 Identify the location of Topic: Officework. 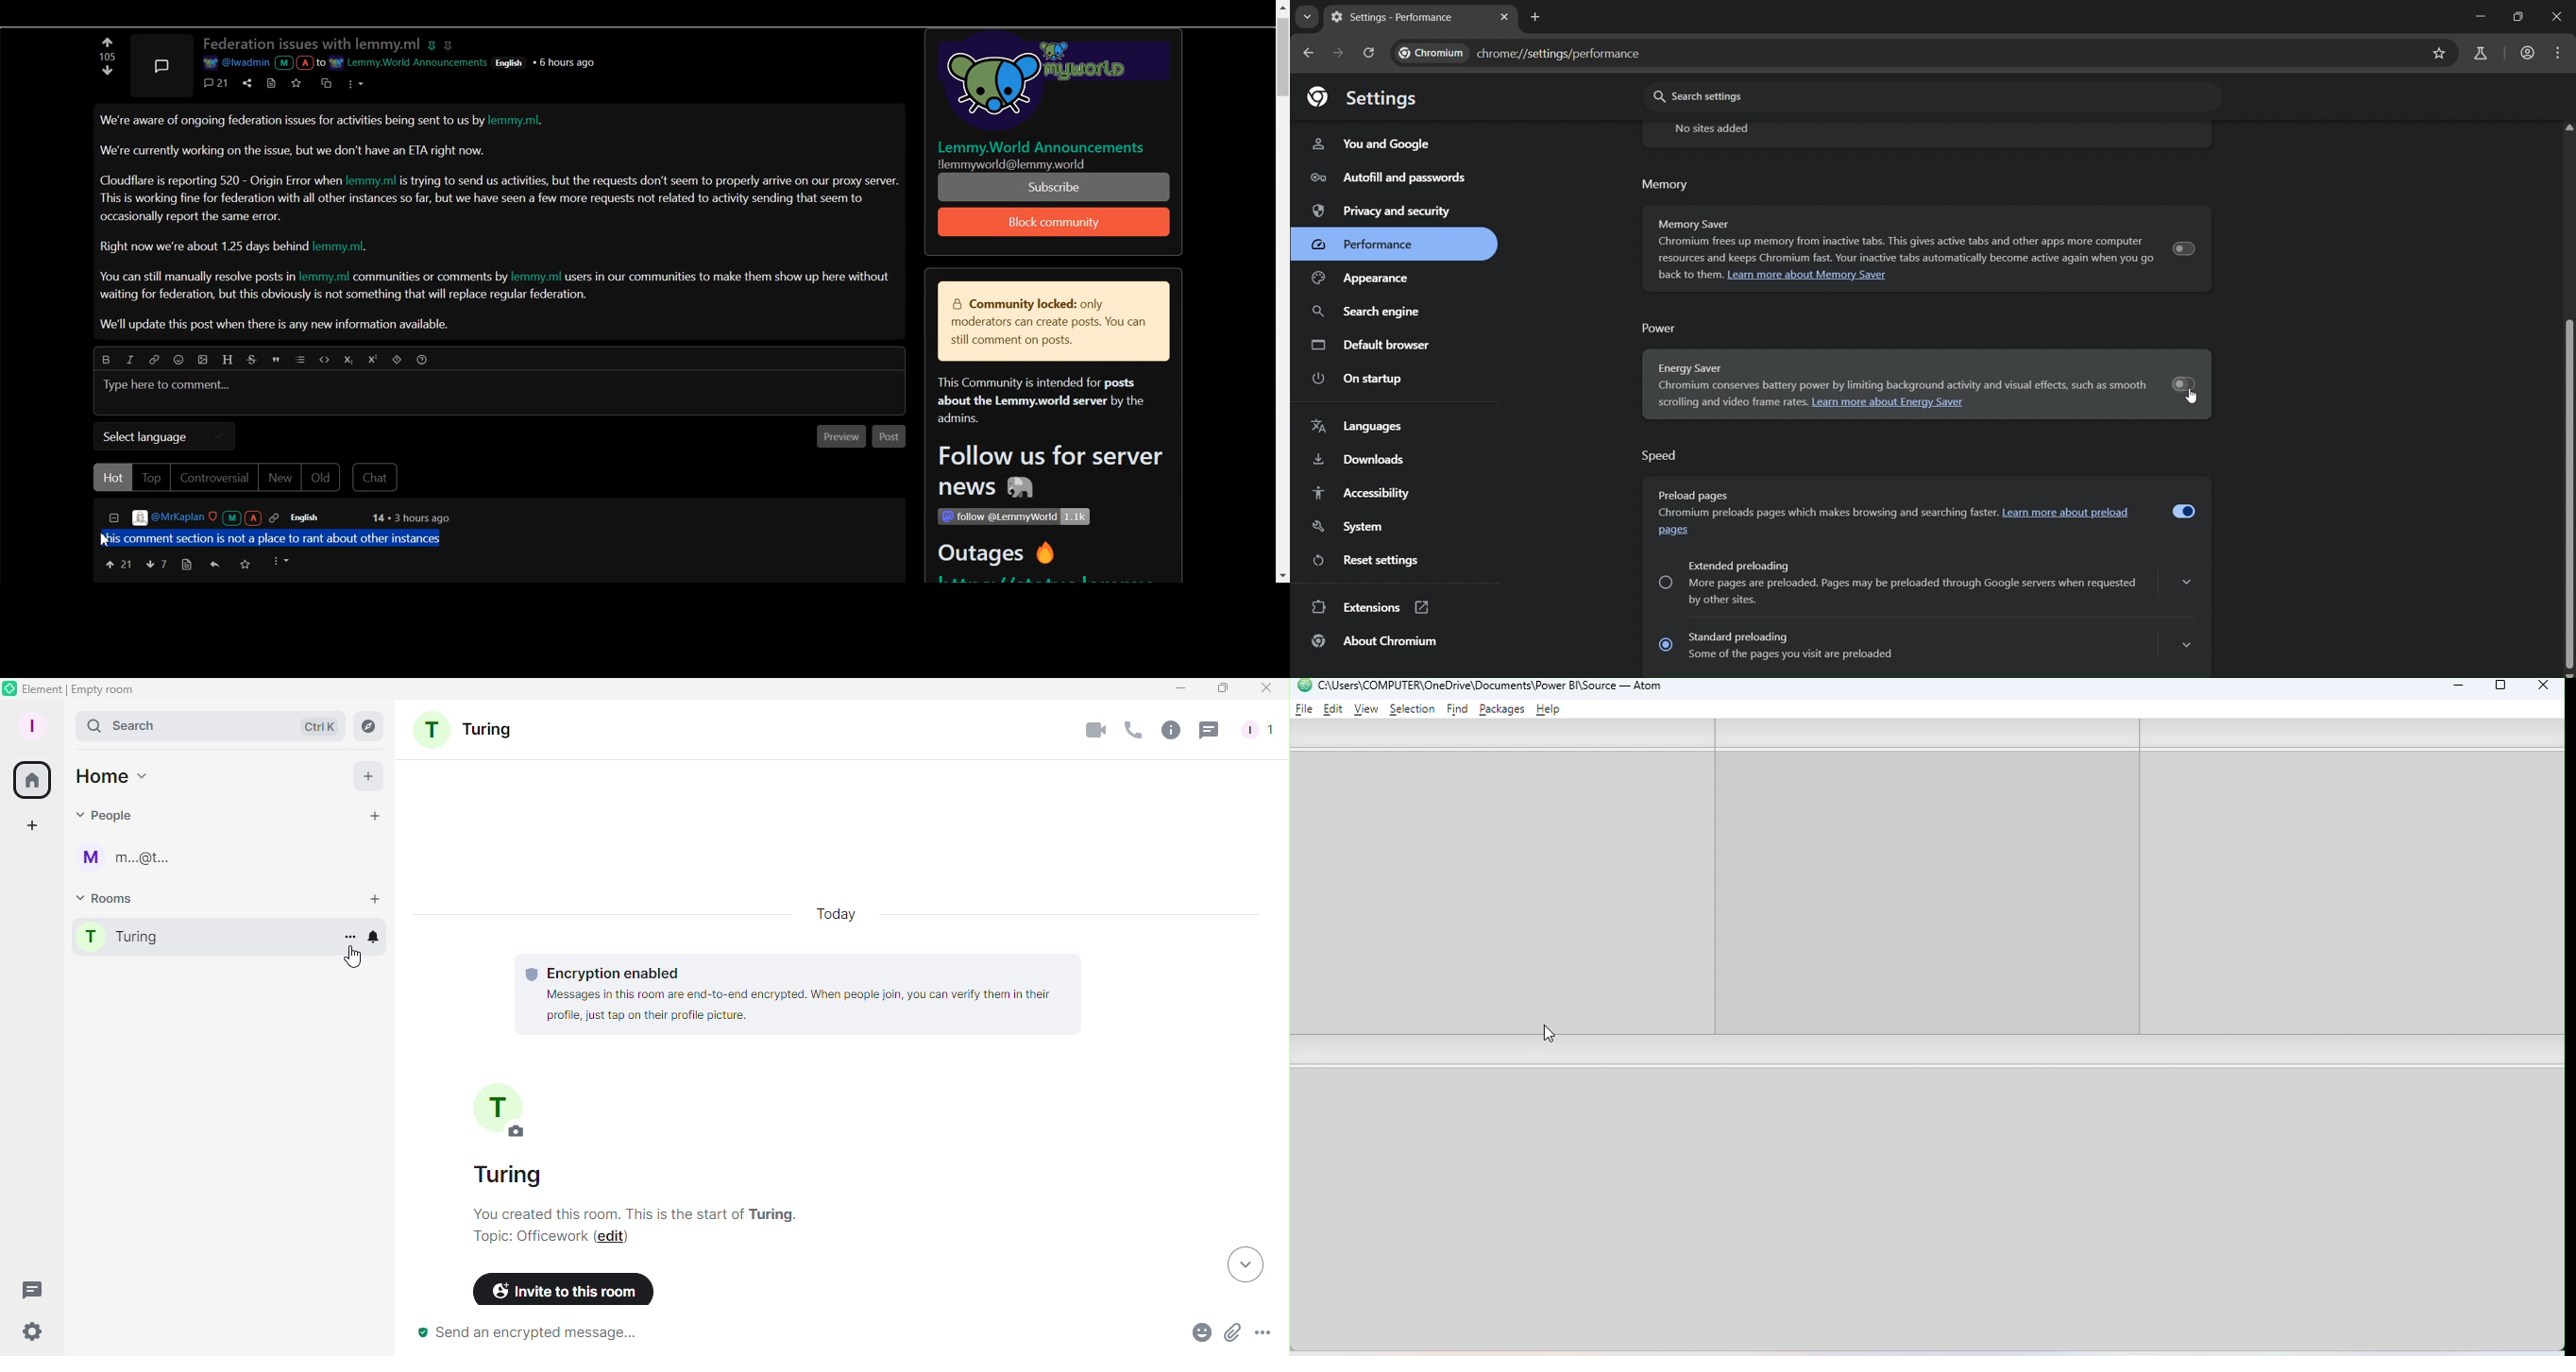
(531, 1238).